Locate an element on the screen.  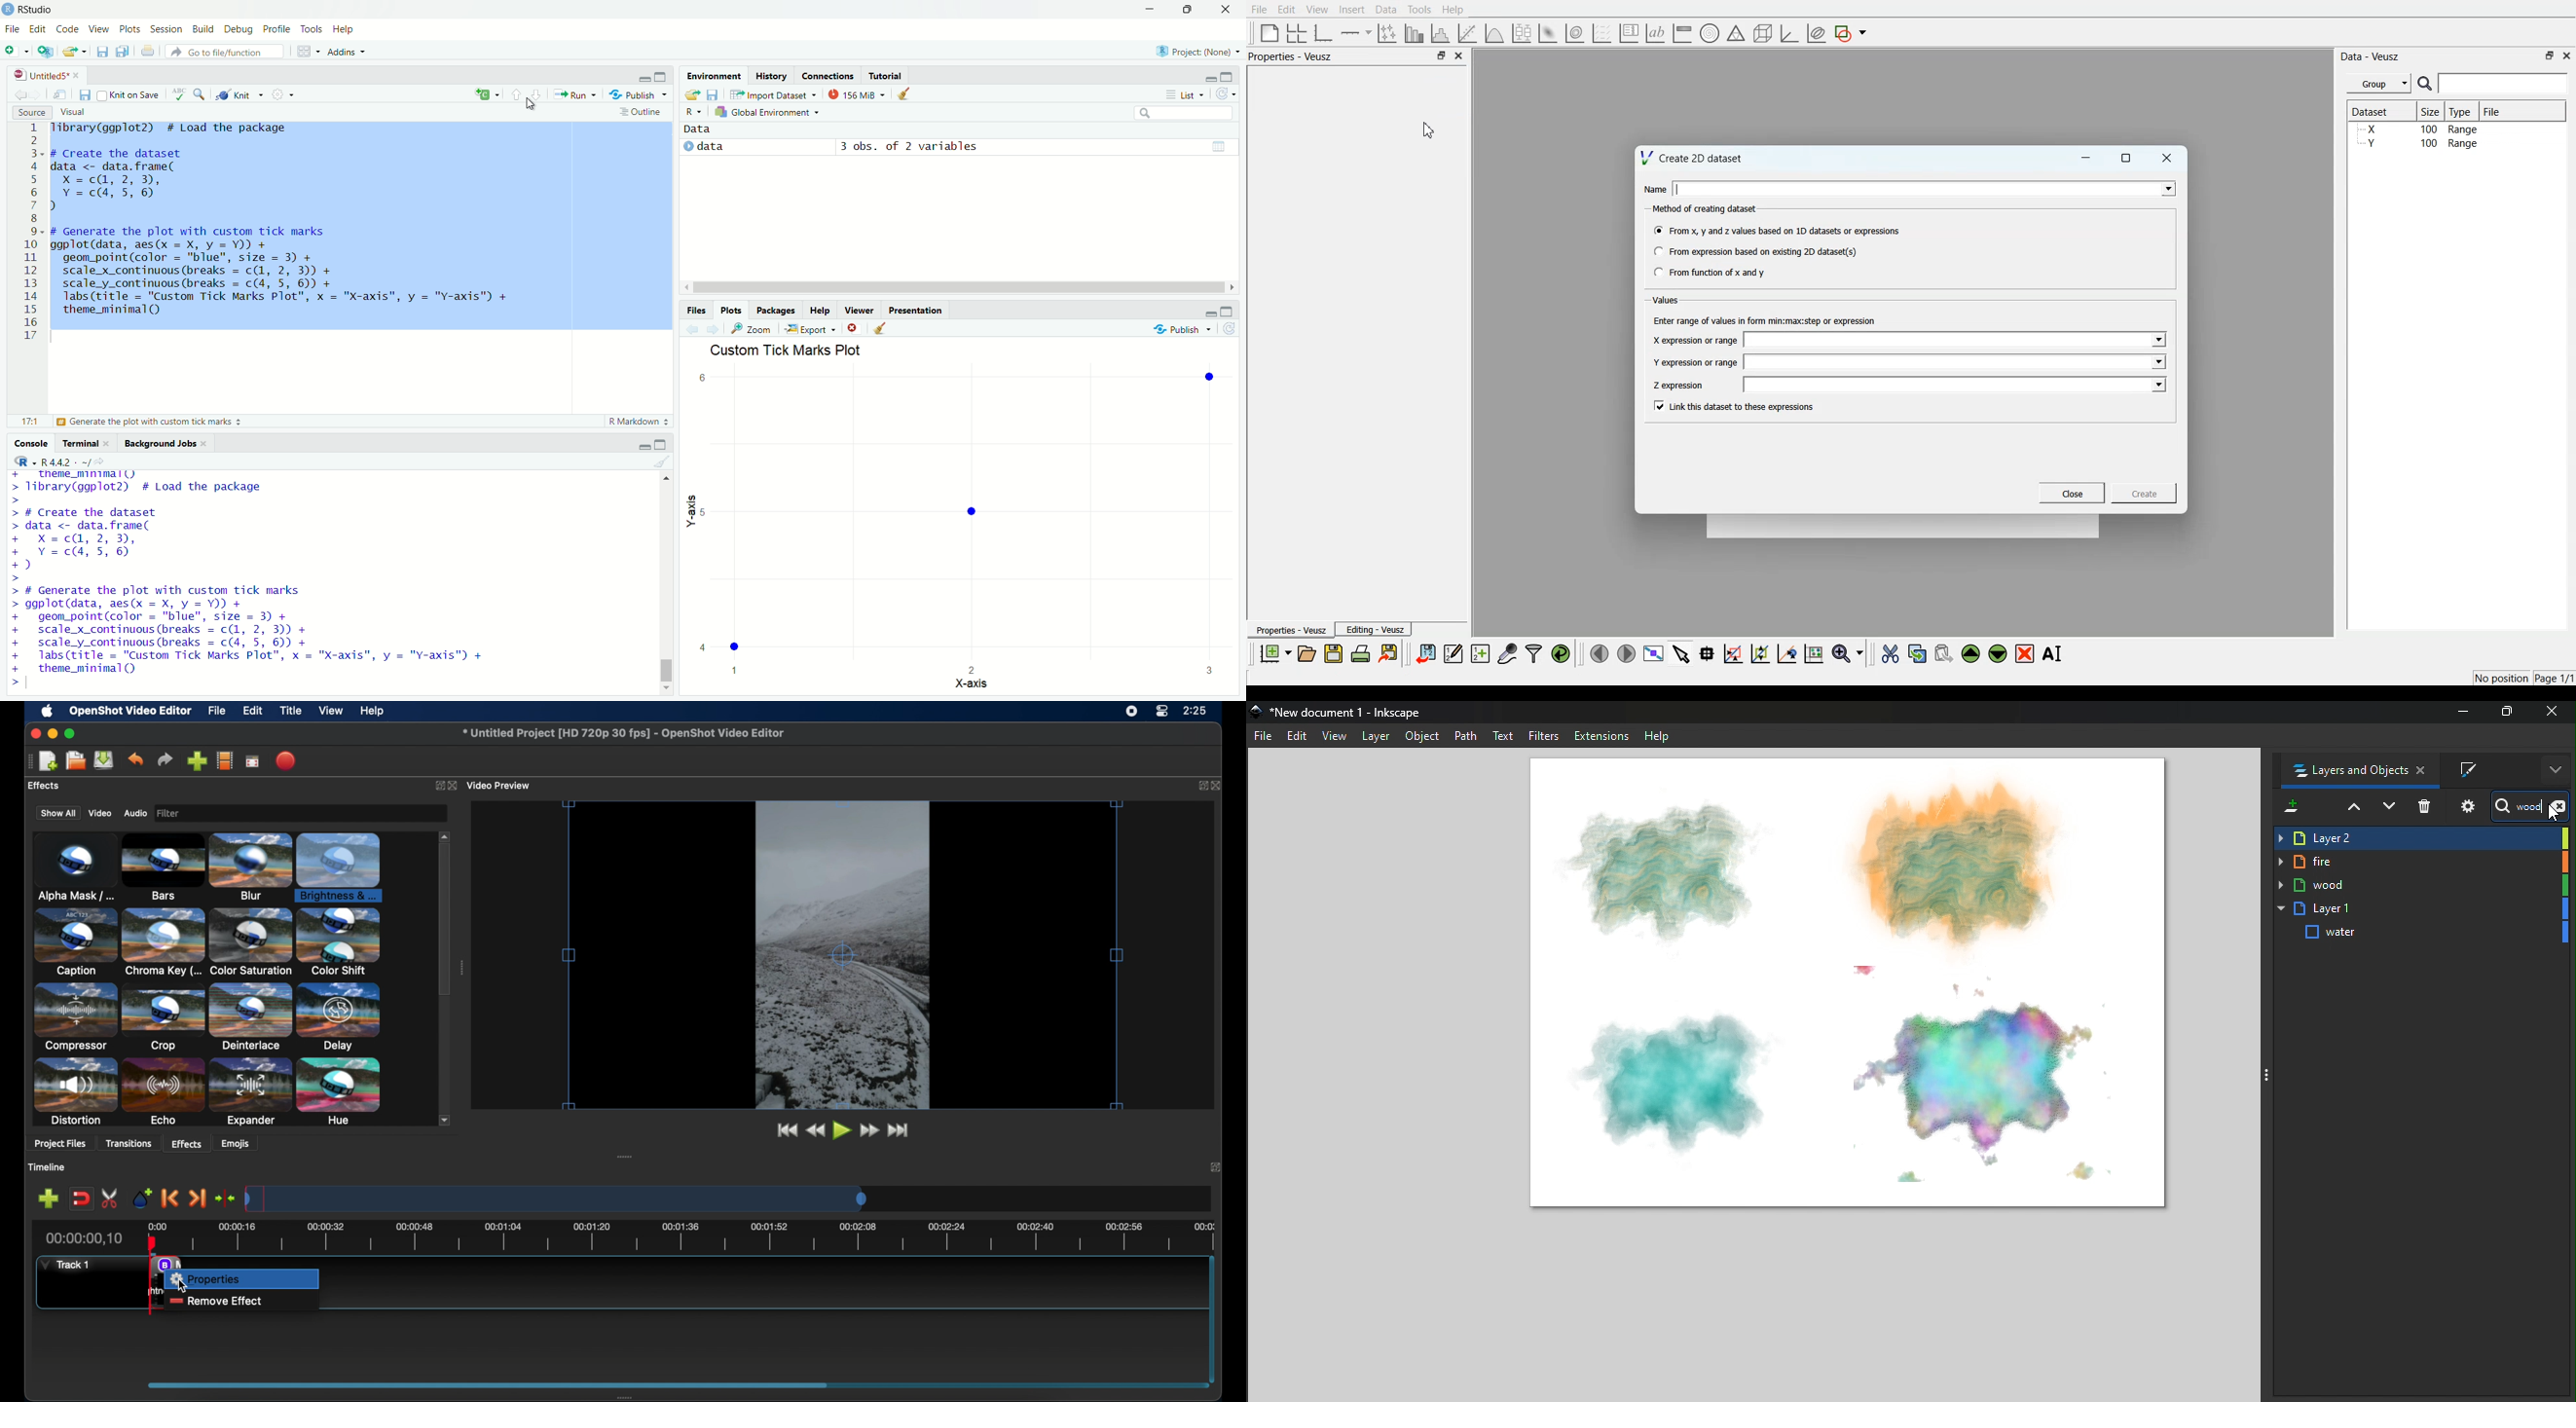
Plot points with lines is located at coordinates (1388, 33).